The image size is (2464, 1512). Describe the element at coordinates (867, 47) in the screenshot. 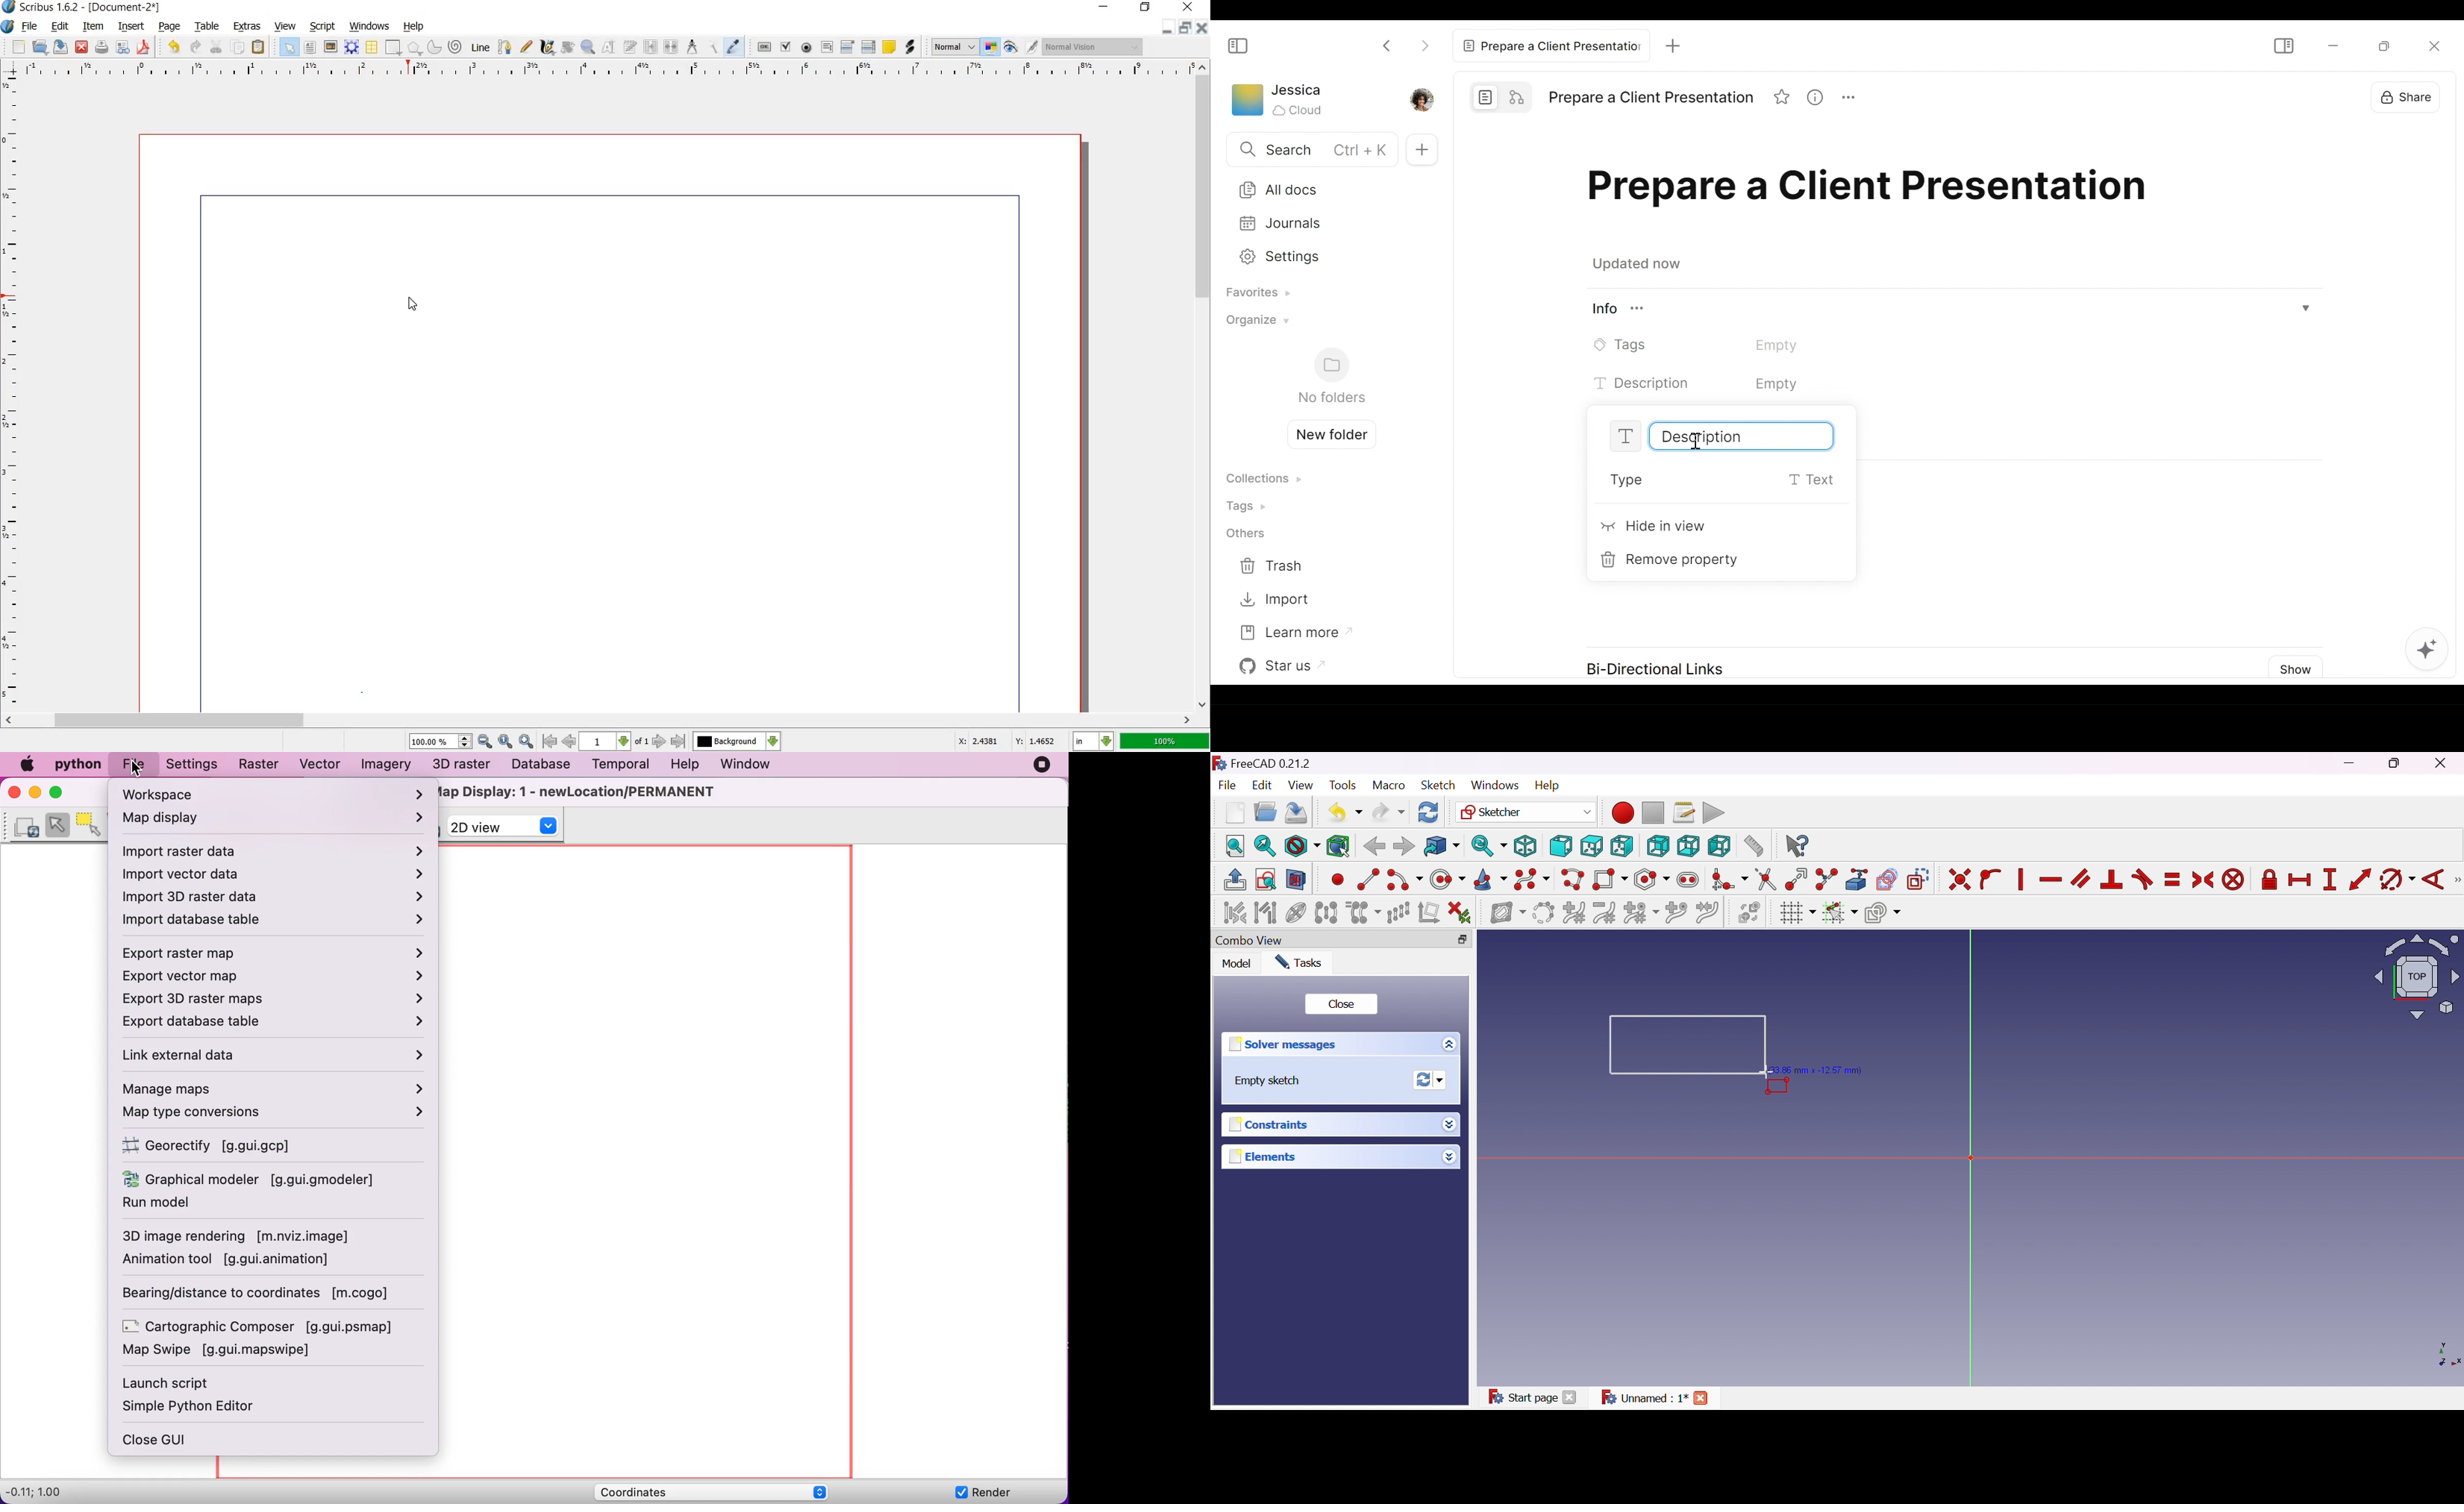

I see `PDF LIST BOX` at that location.